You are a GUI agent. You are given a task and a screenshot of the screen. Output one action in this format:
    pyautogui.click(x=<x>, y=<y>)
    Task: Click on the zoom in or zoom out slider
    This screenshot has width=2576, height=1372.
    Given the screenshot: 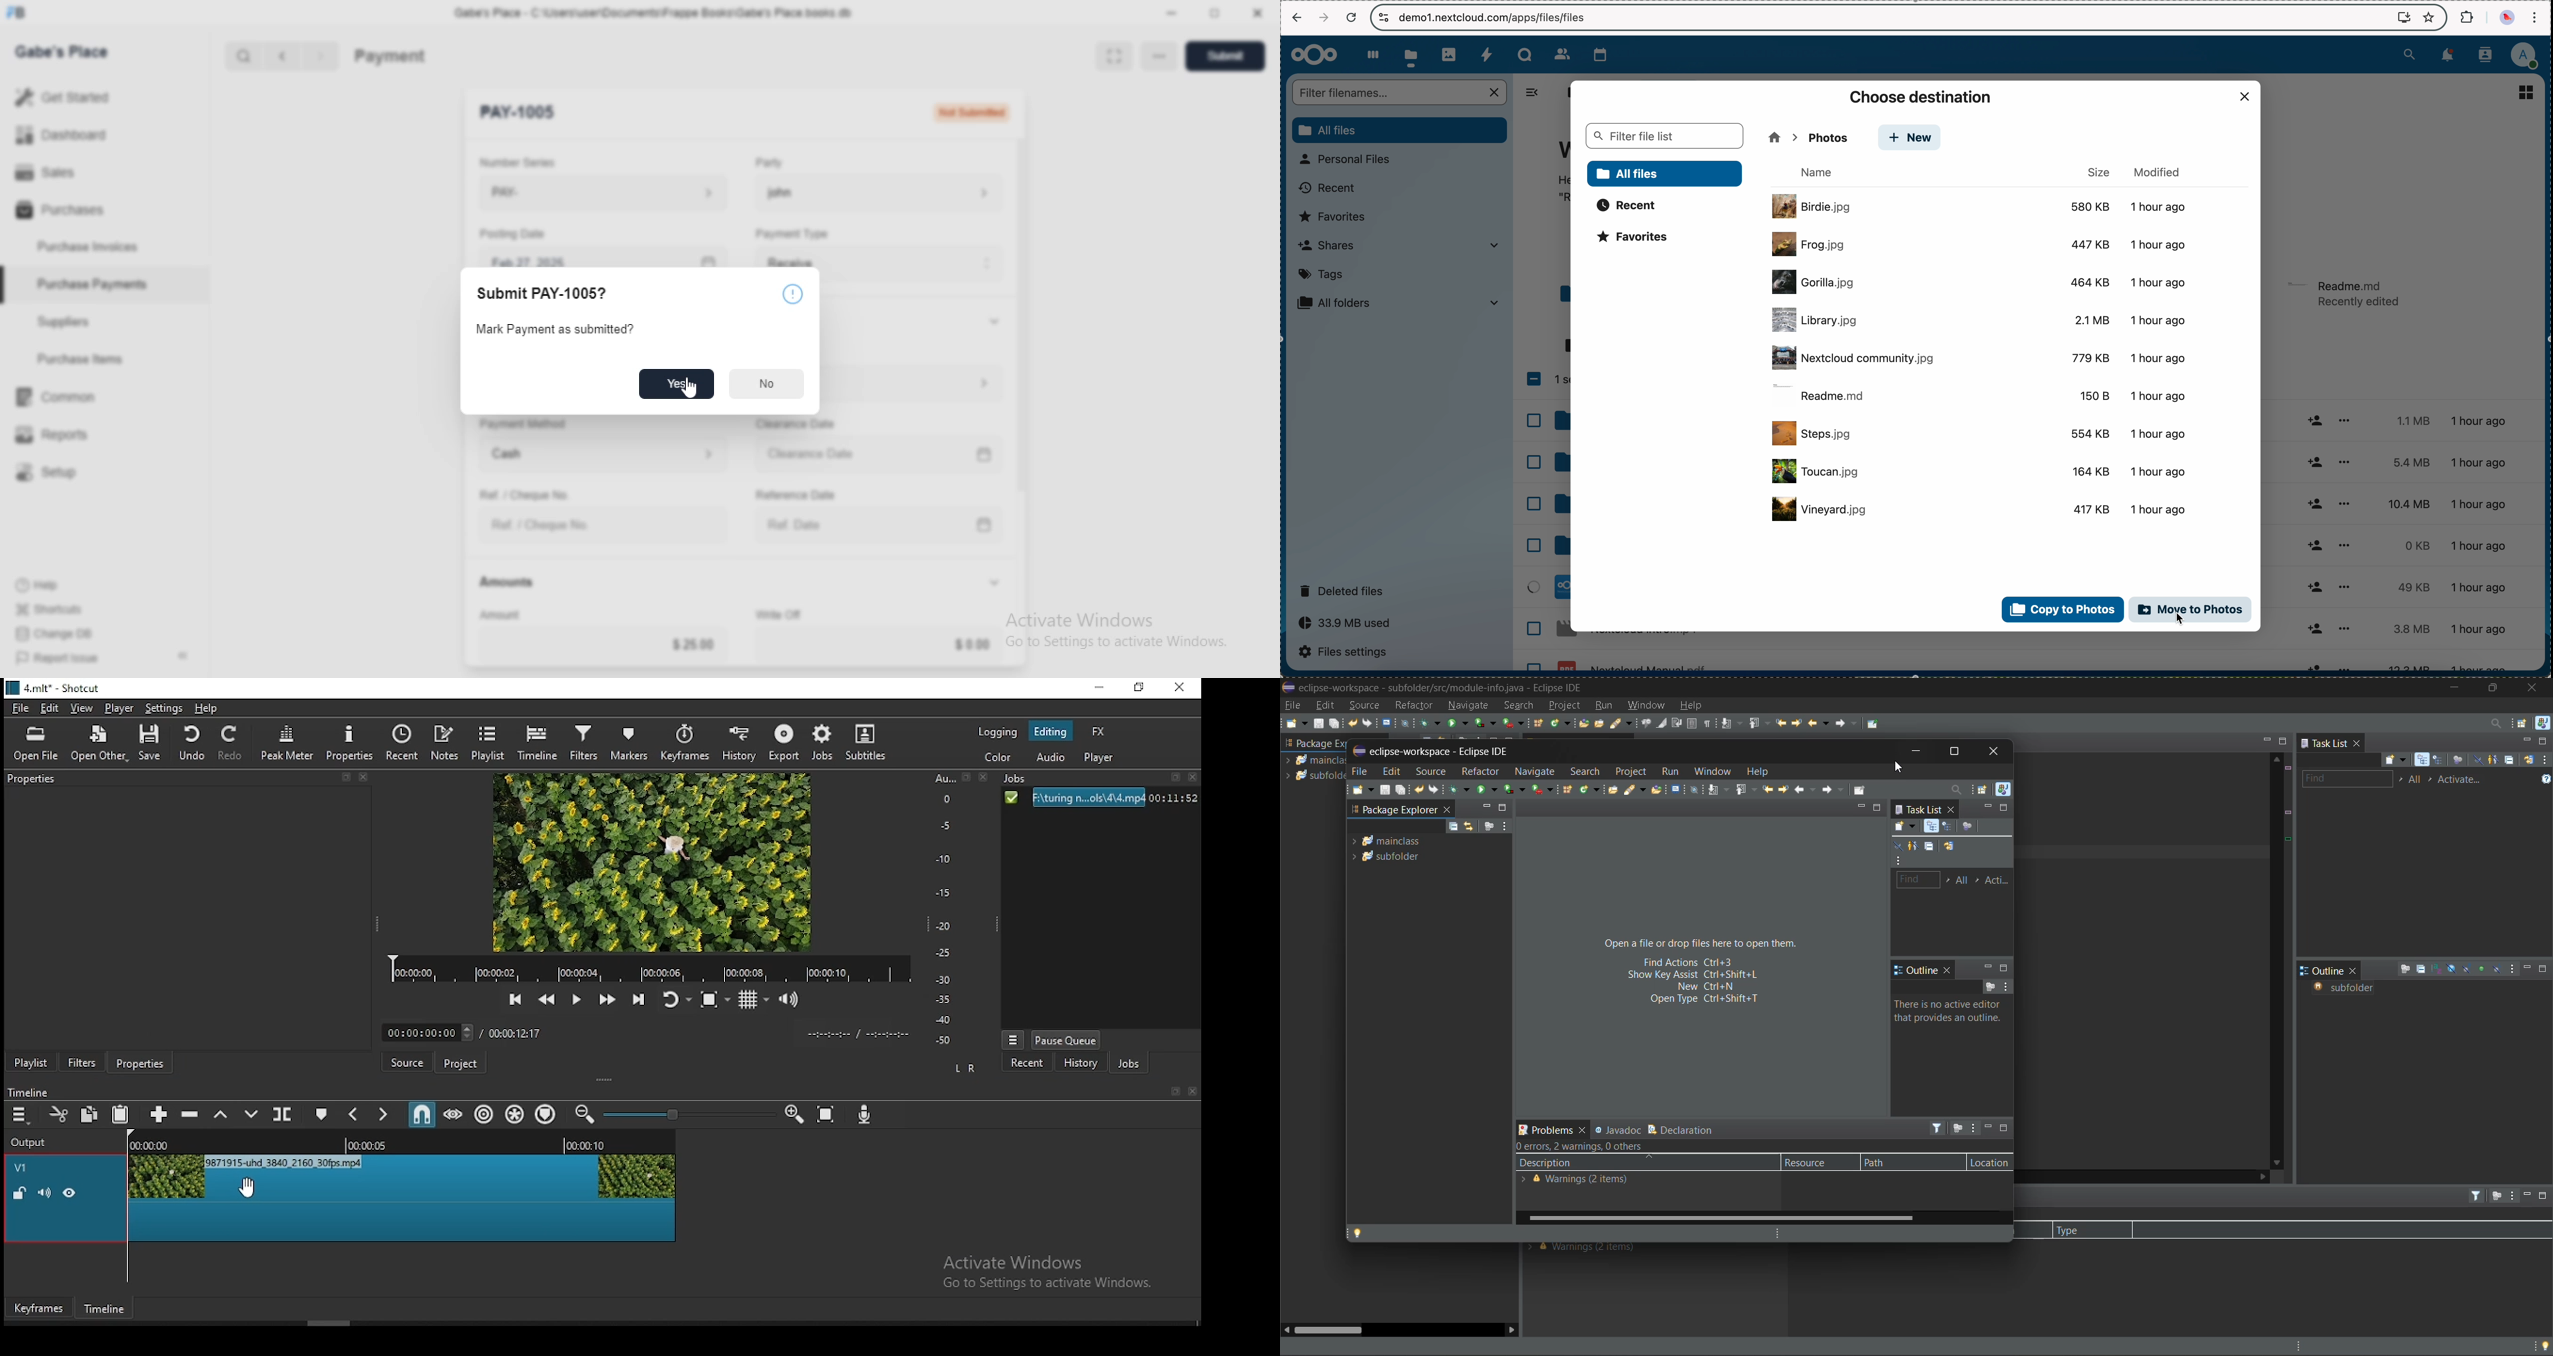 What is the action you would take?
    pyautogui.click(x=688, y=1117)
    